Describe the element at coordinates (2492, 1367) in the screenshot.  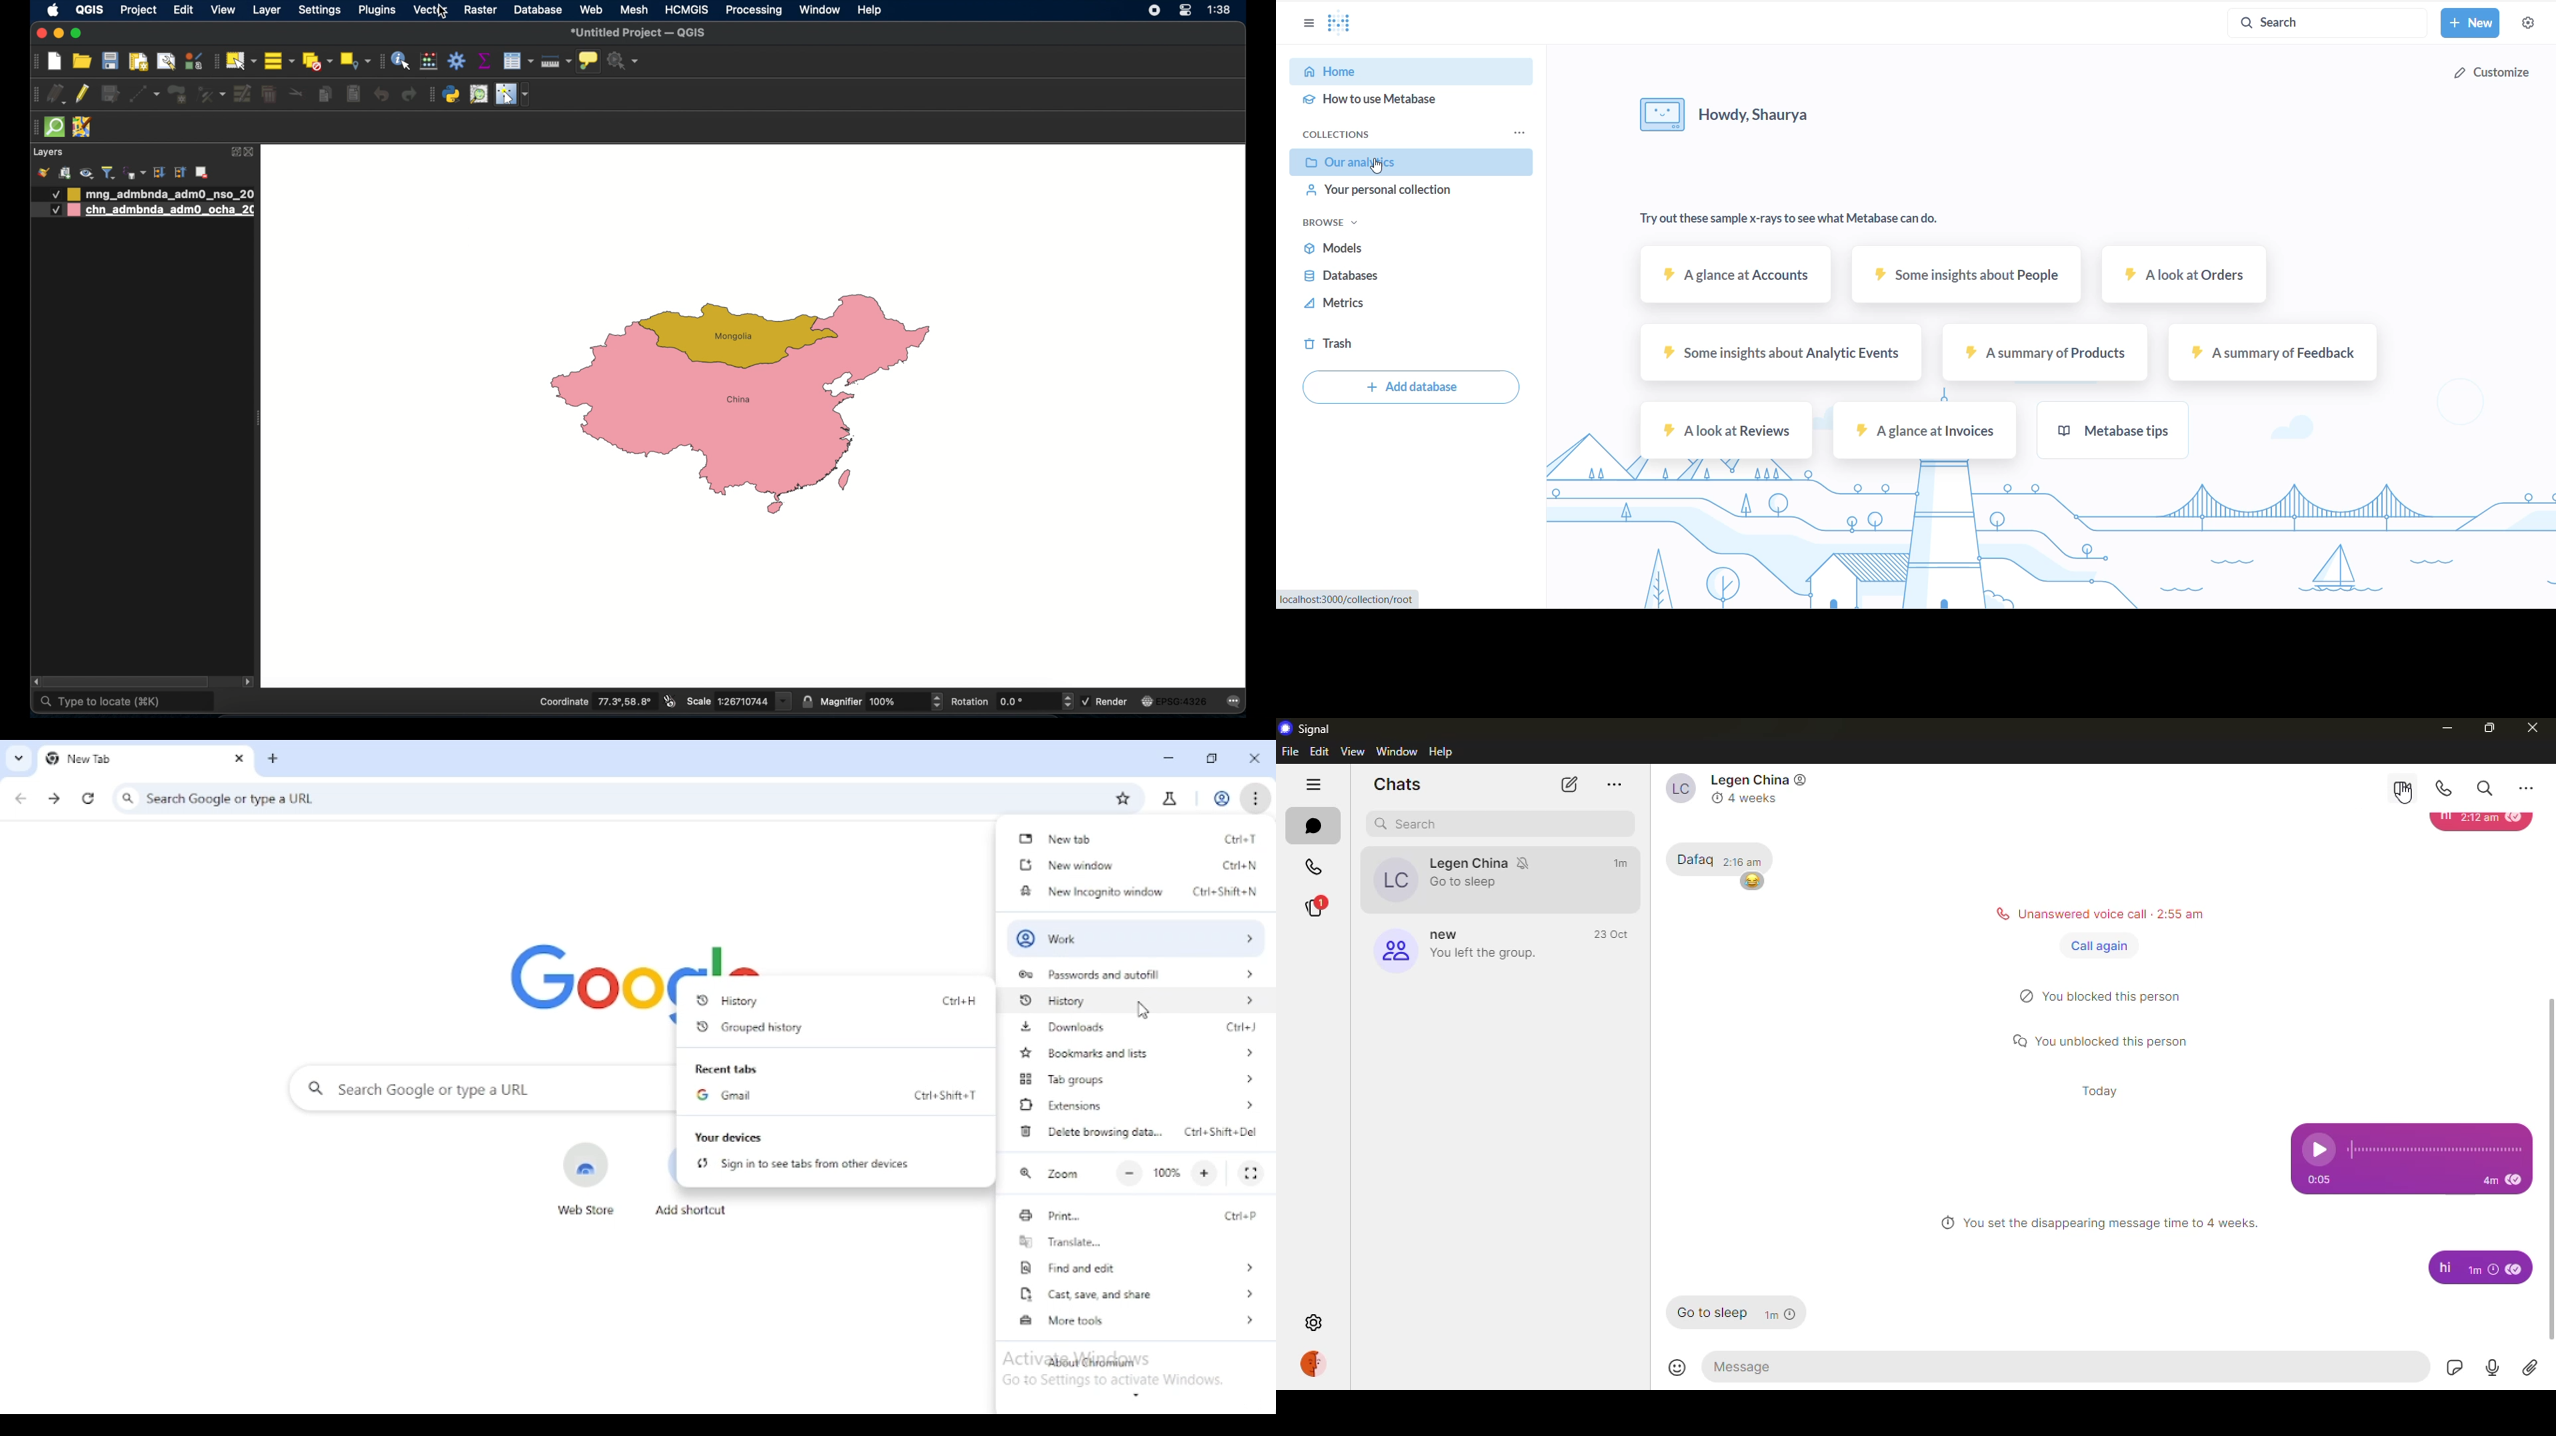
I see `record` at that location.